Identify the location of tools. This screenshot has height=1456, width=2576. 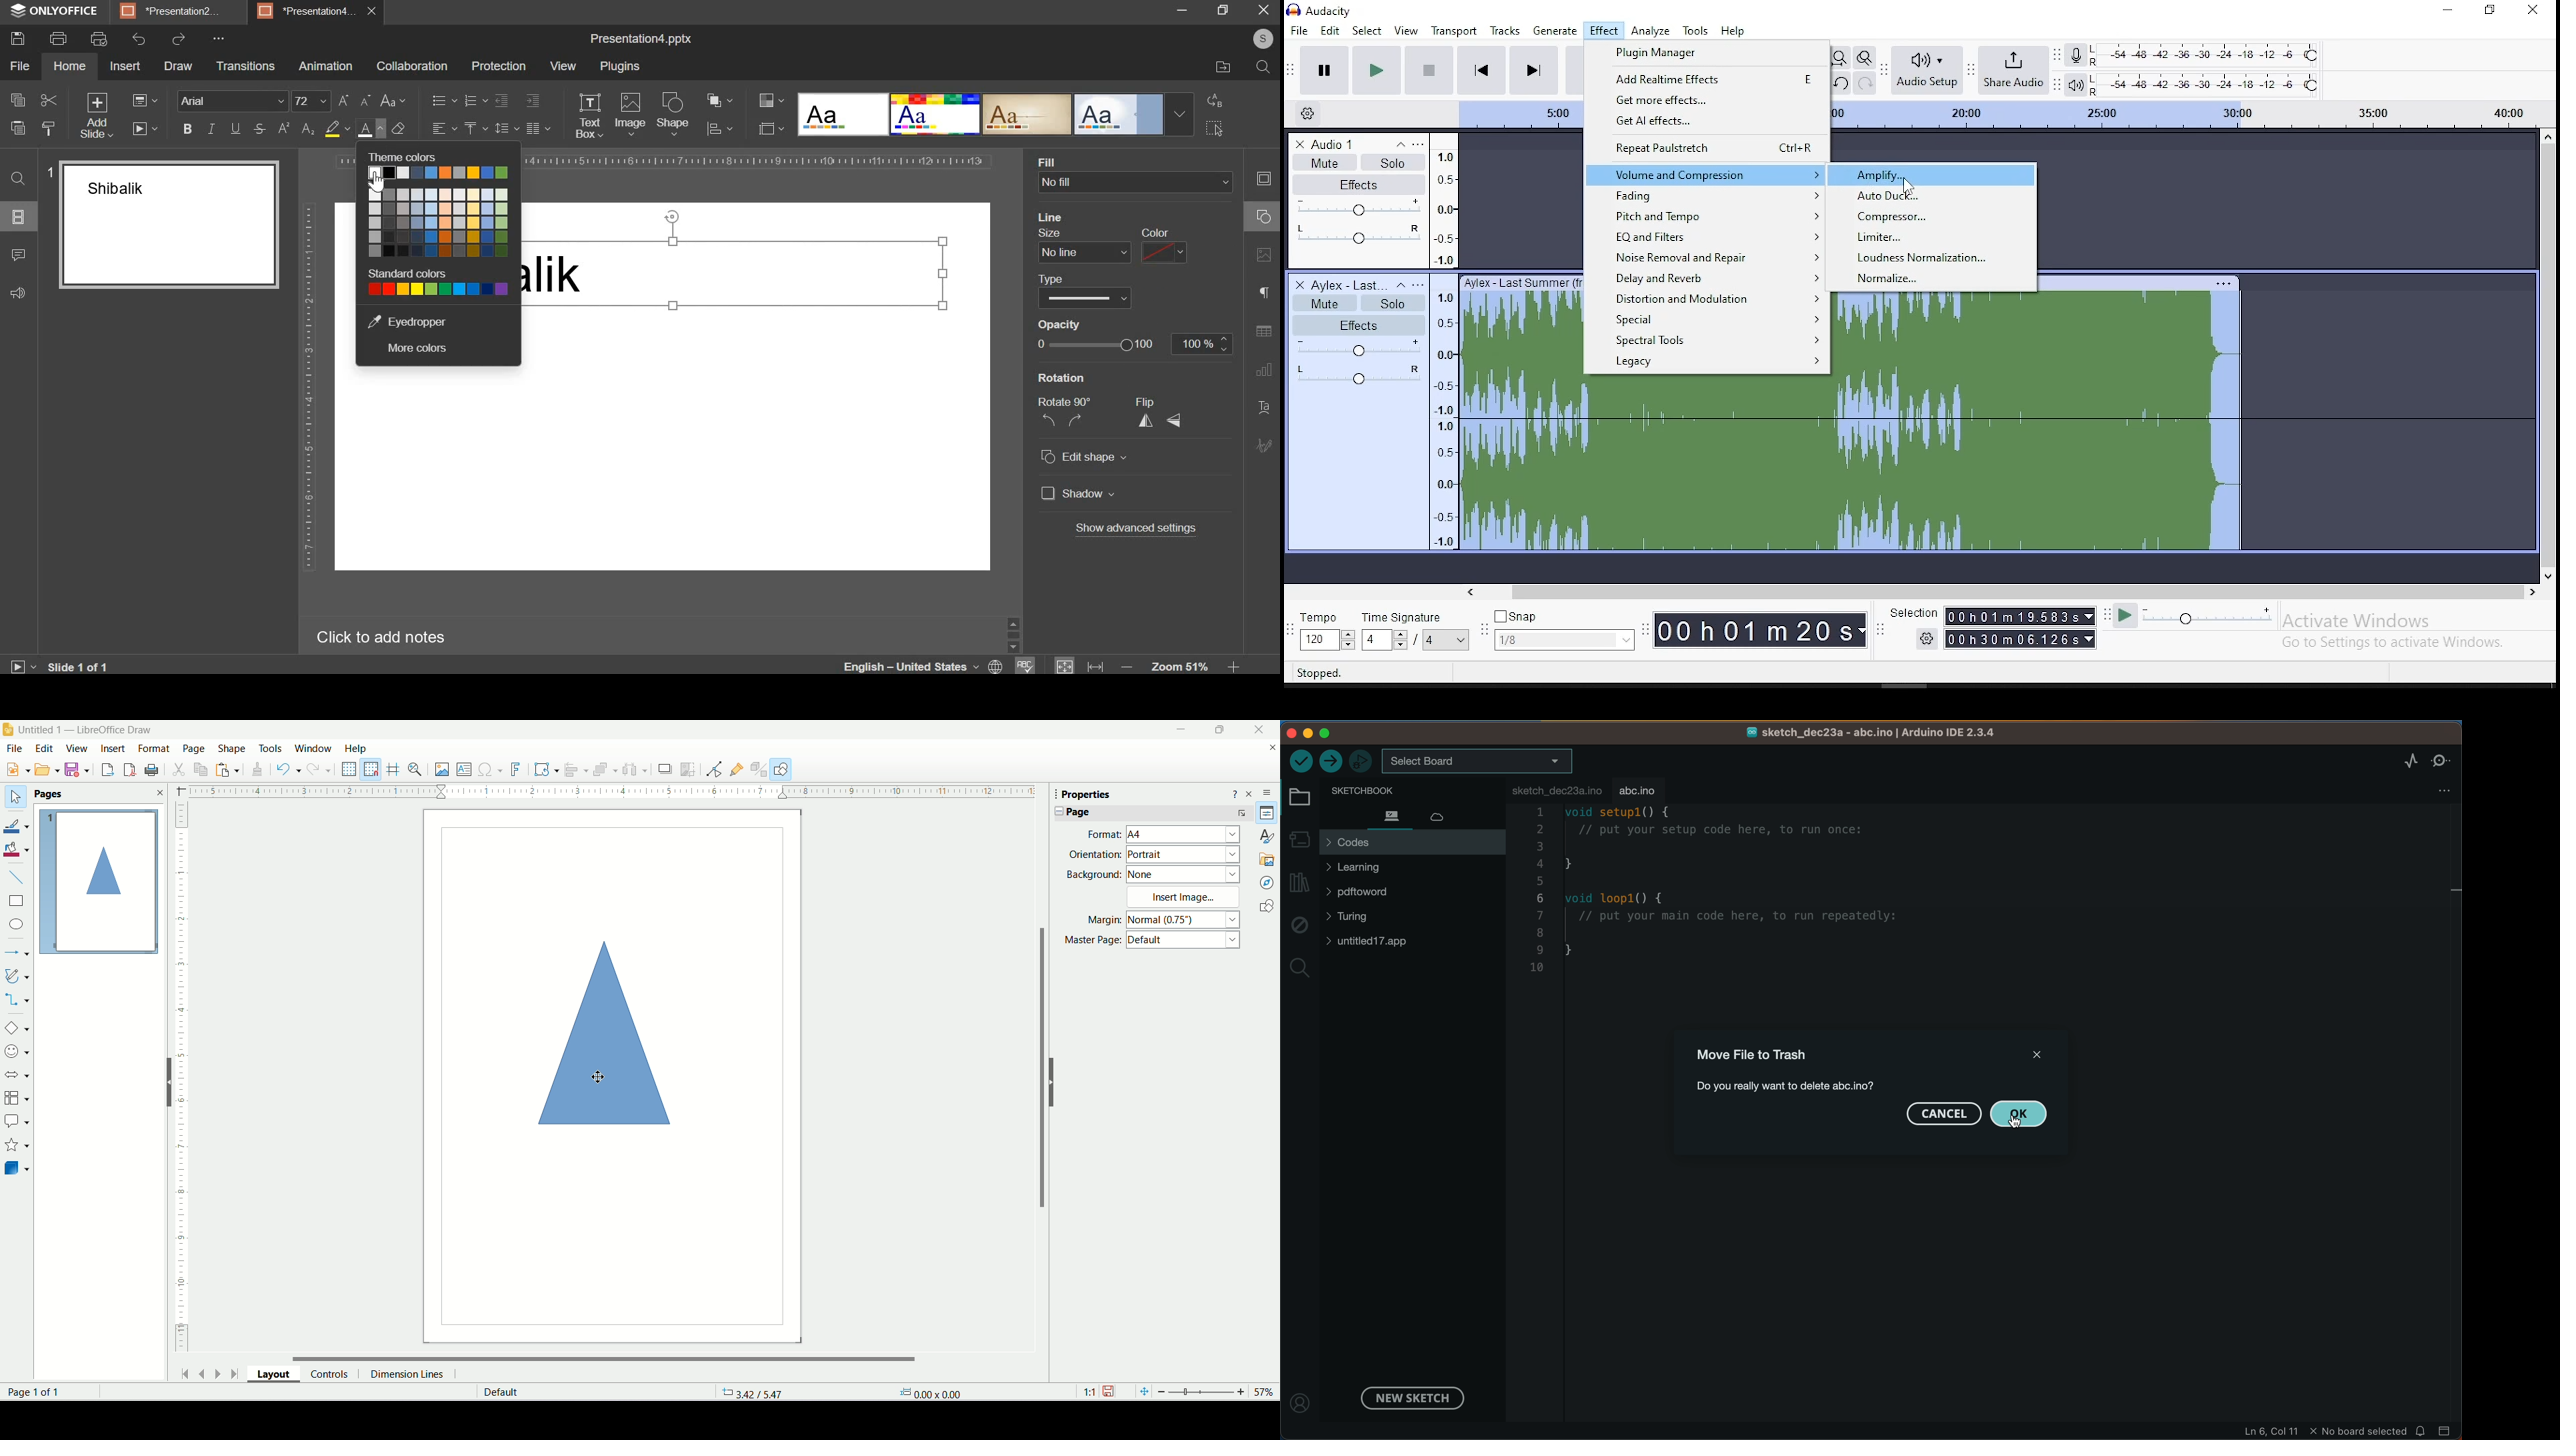
(1696, 31).